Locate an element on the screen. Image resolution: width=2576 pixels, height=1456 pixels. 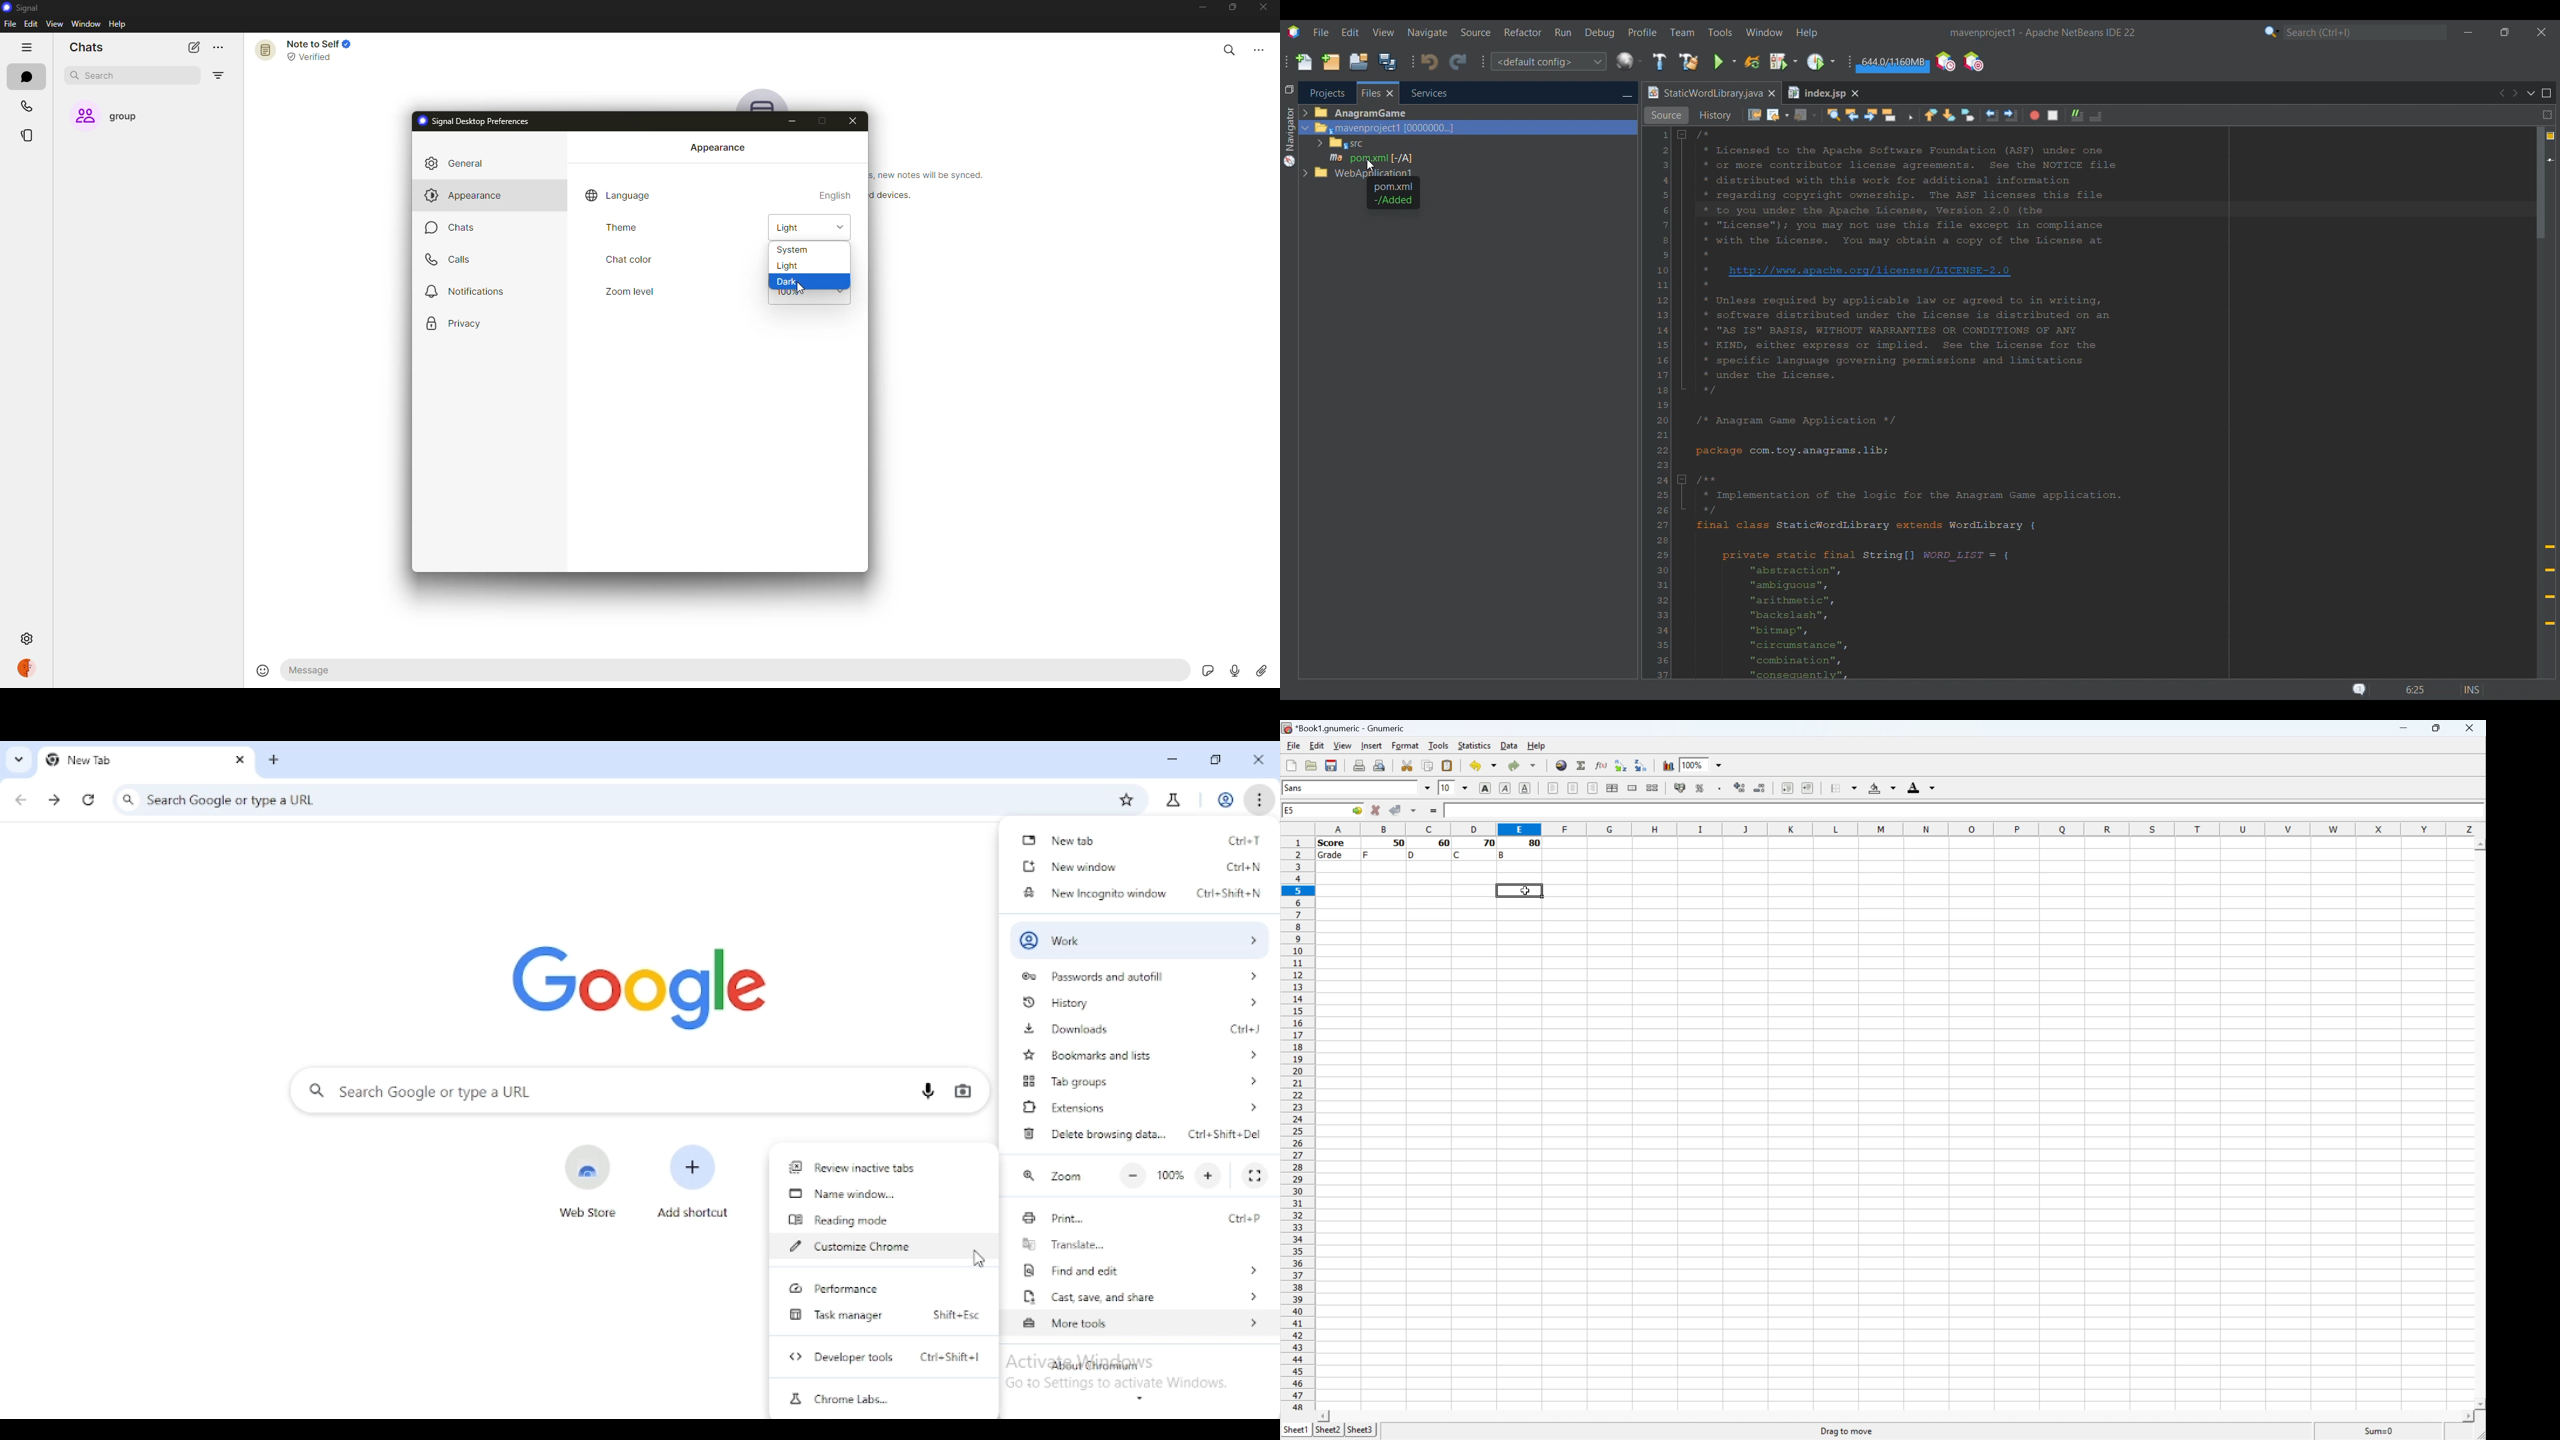
maximize is located at coordinates (820, 121).